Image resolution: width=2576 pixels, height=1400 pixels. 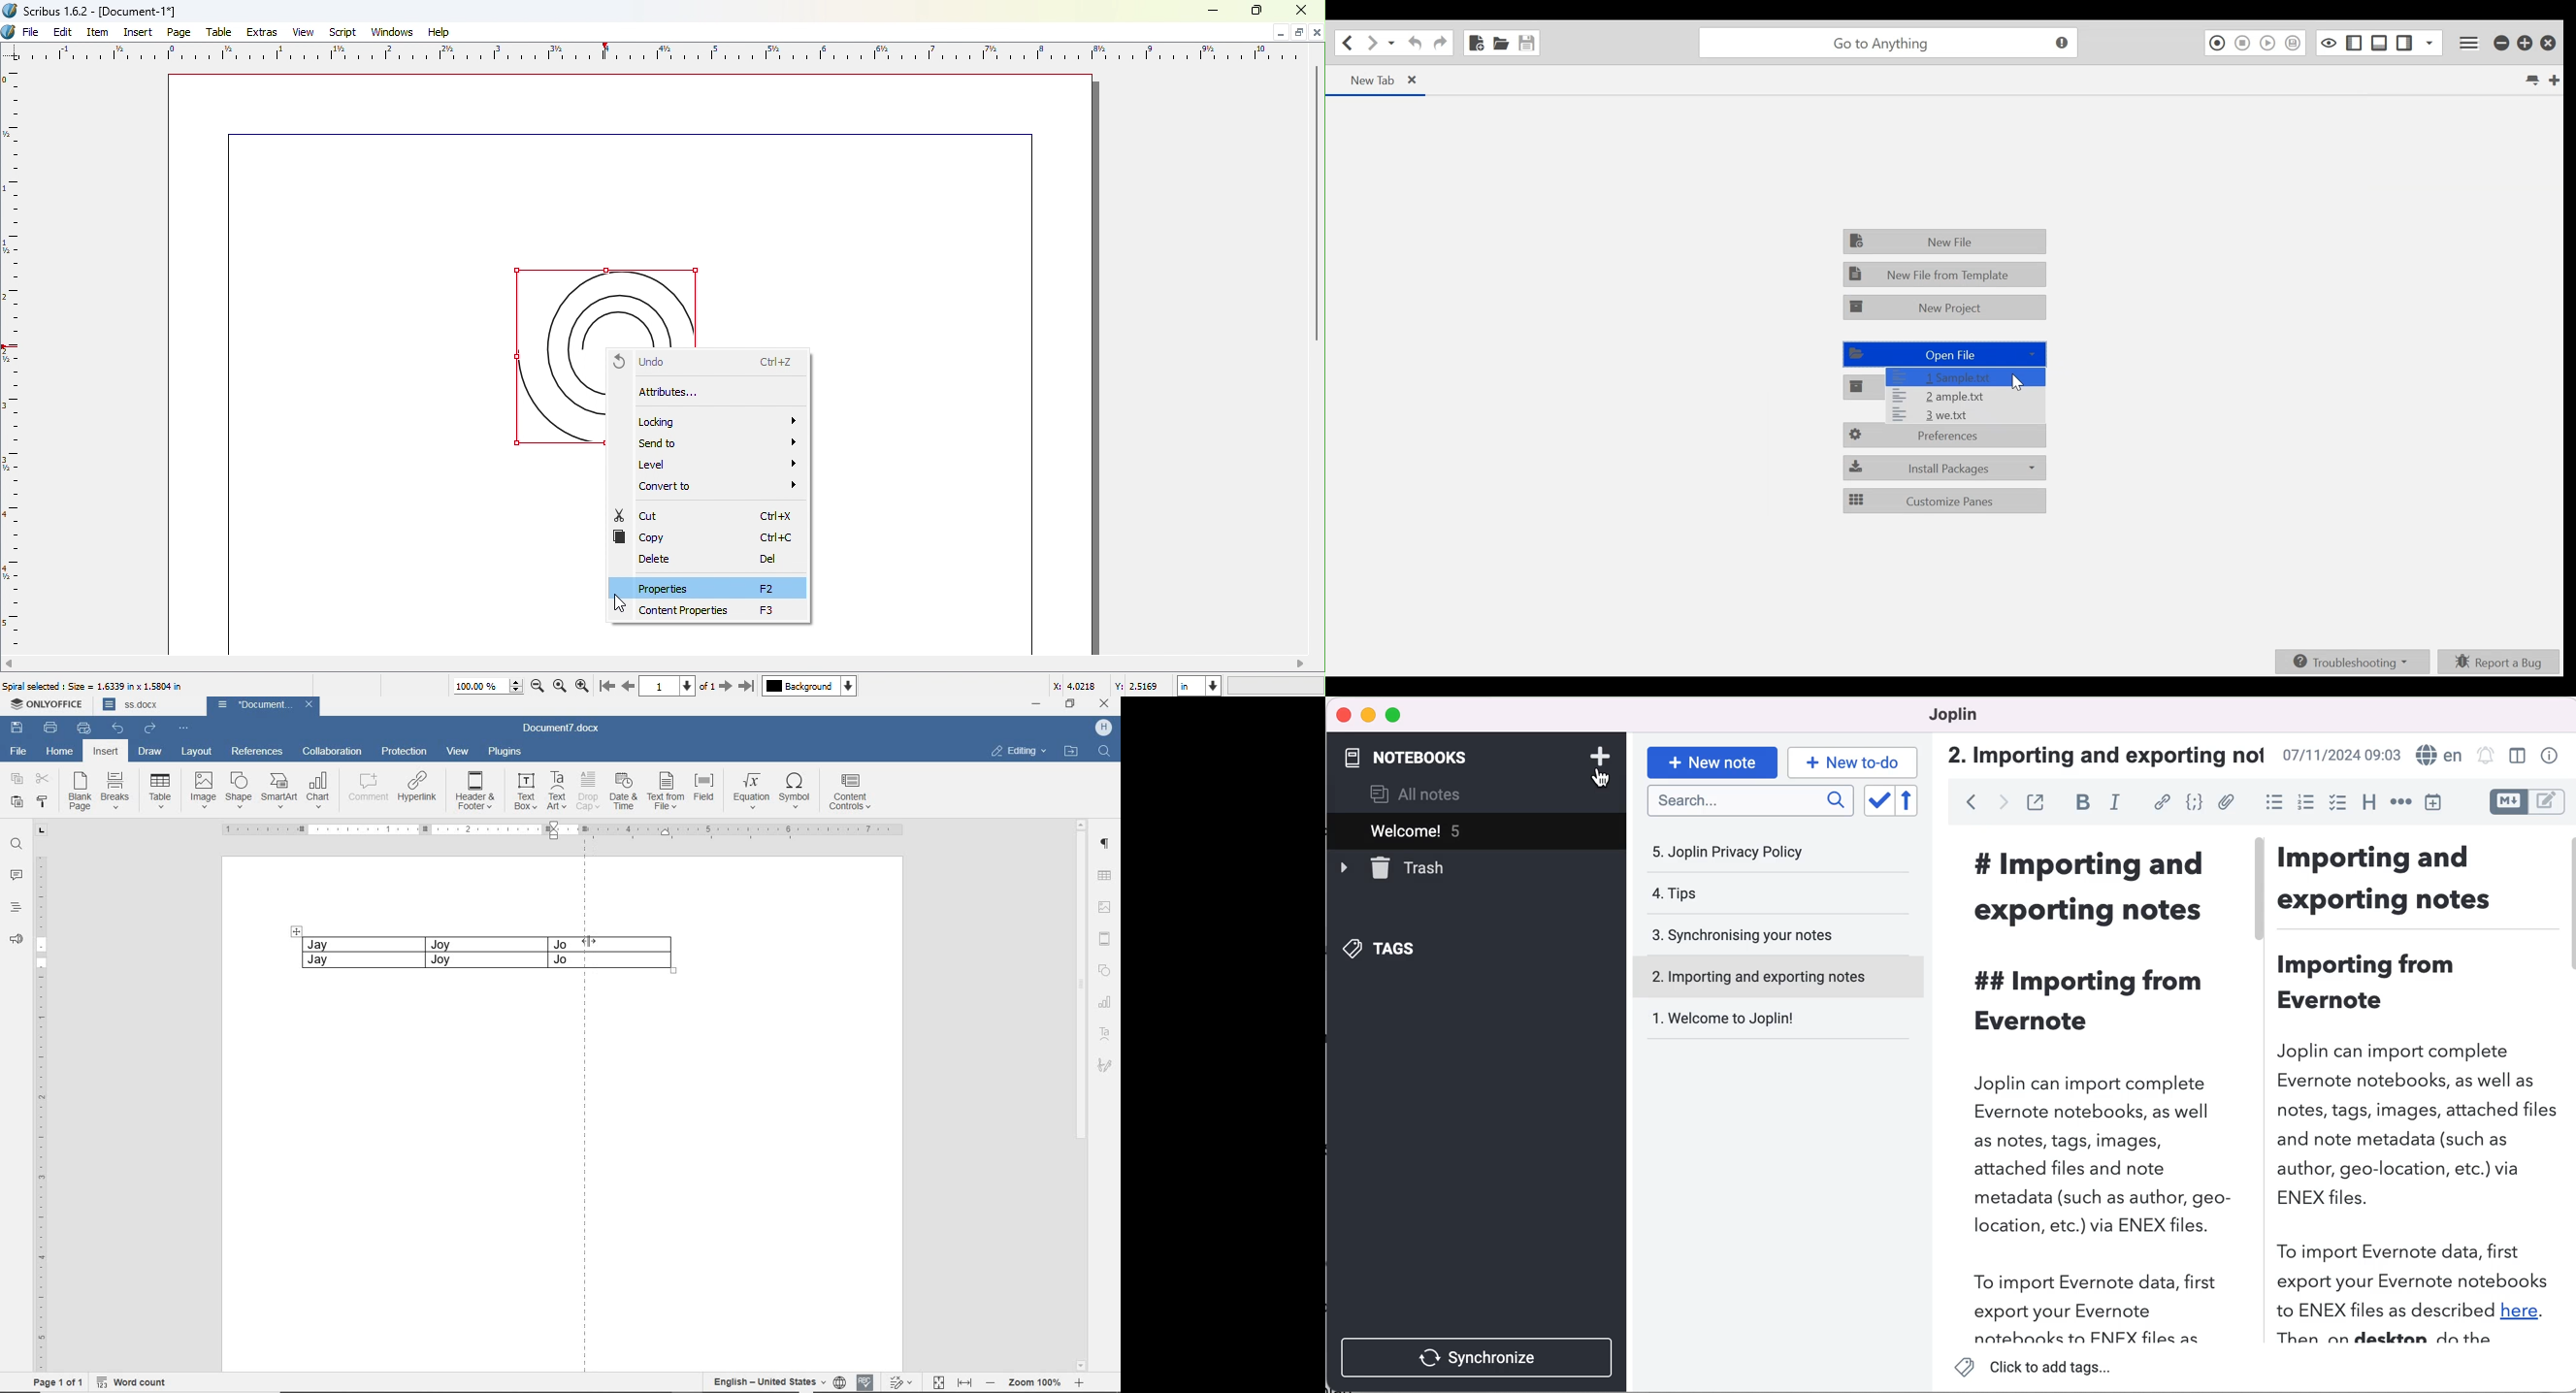 What do you see at coordinates (2195, 804) in the screenshot?
I see `code` at bounding box center [2195, 804].